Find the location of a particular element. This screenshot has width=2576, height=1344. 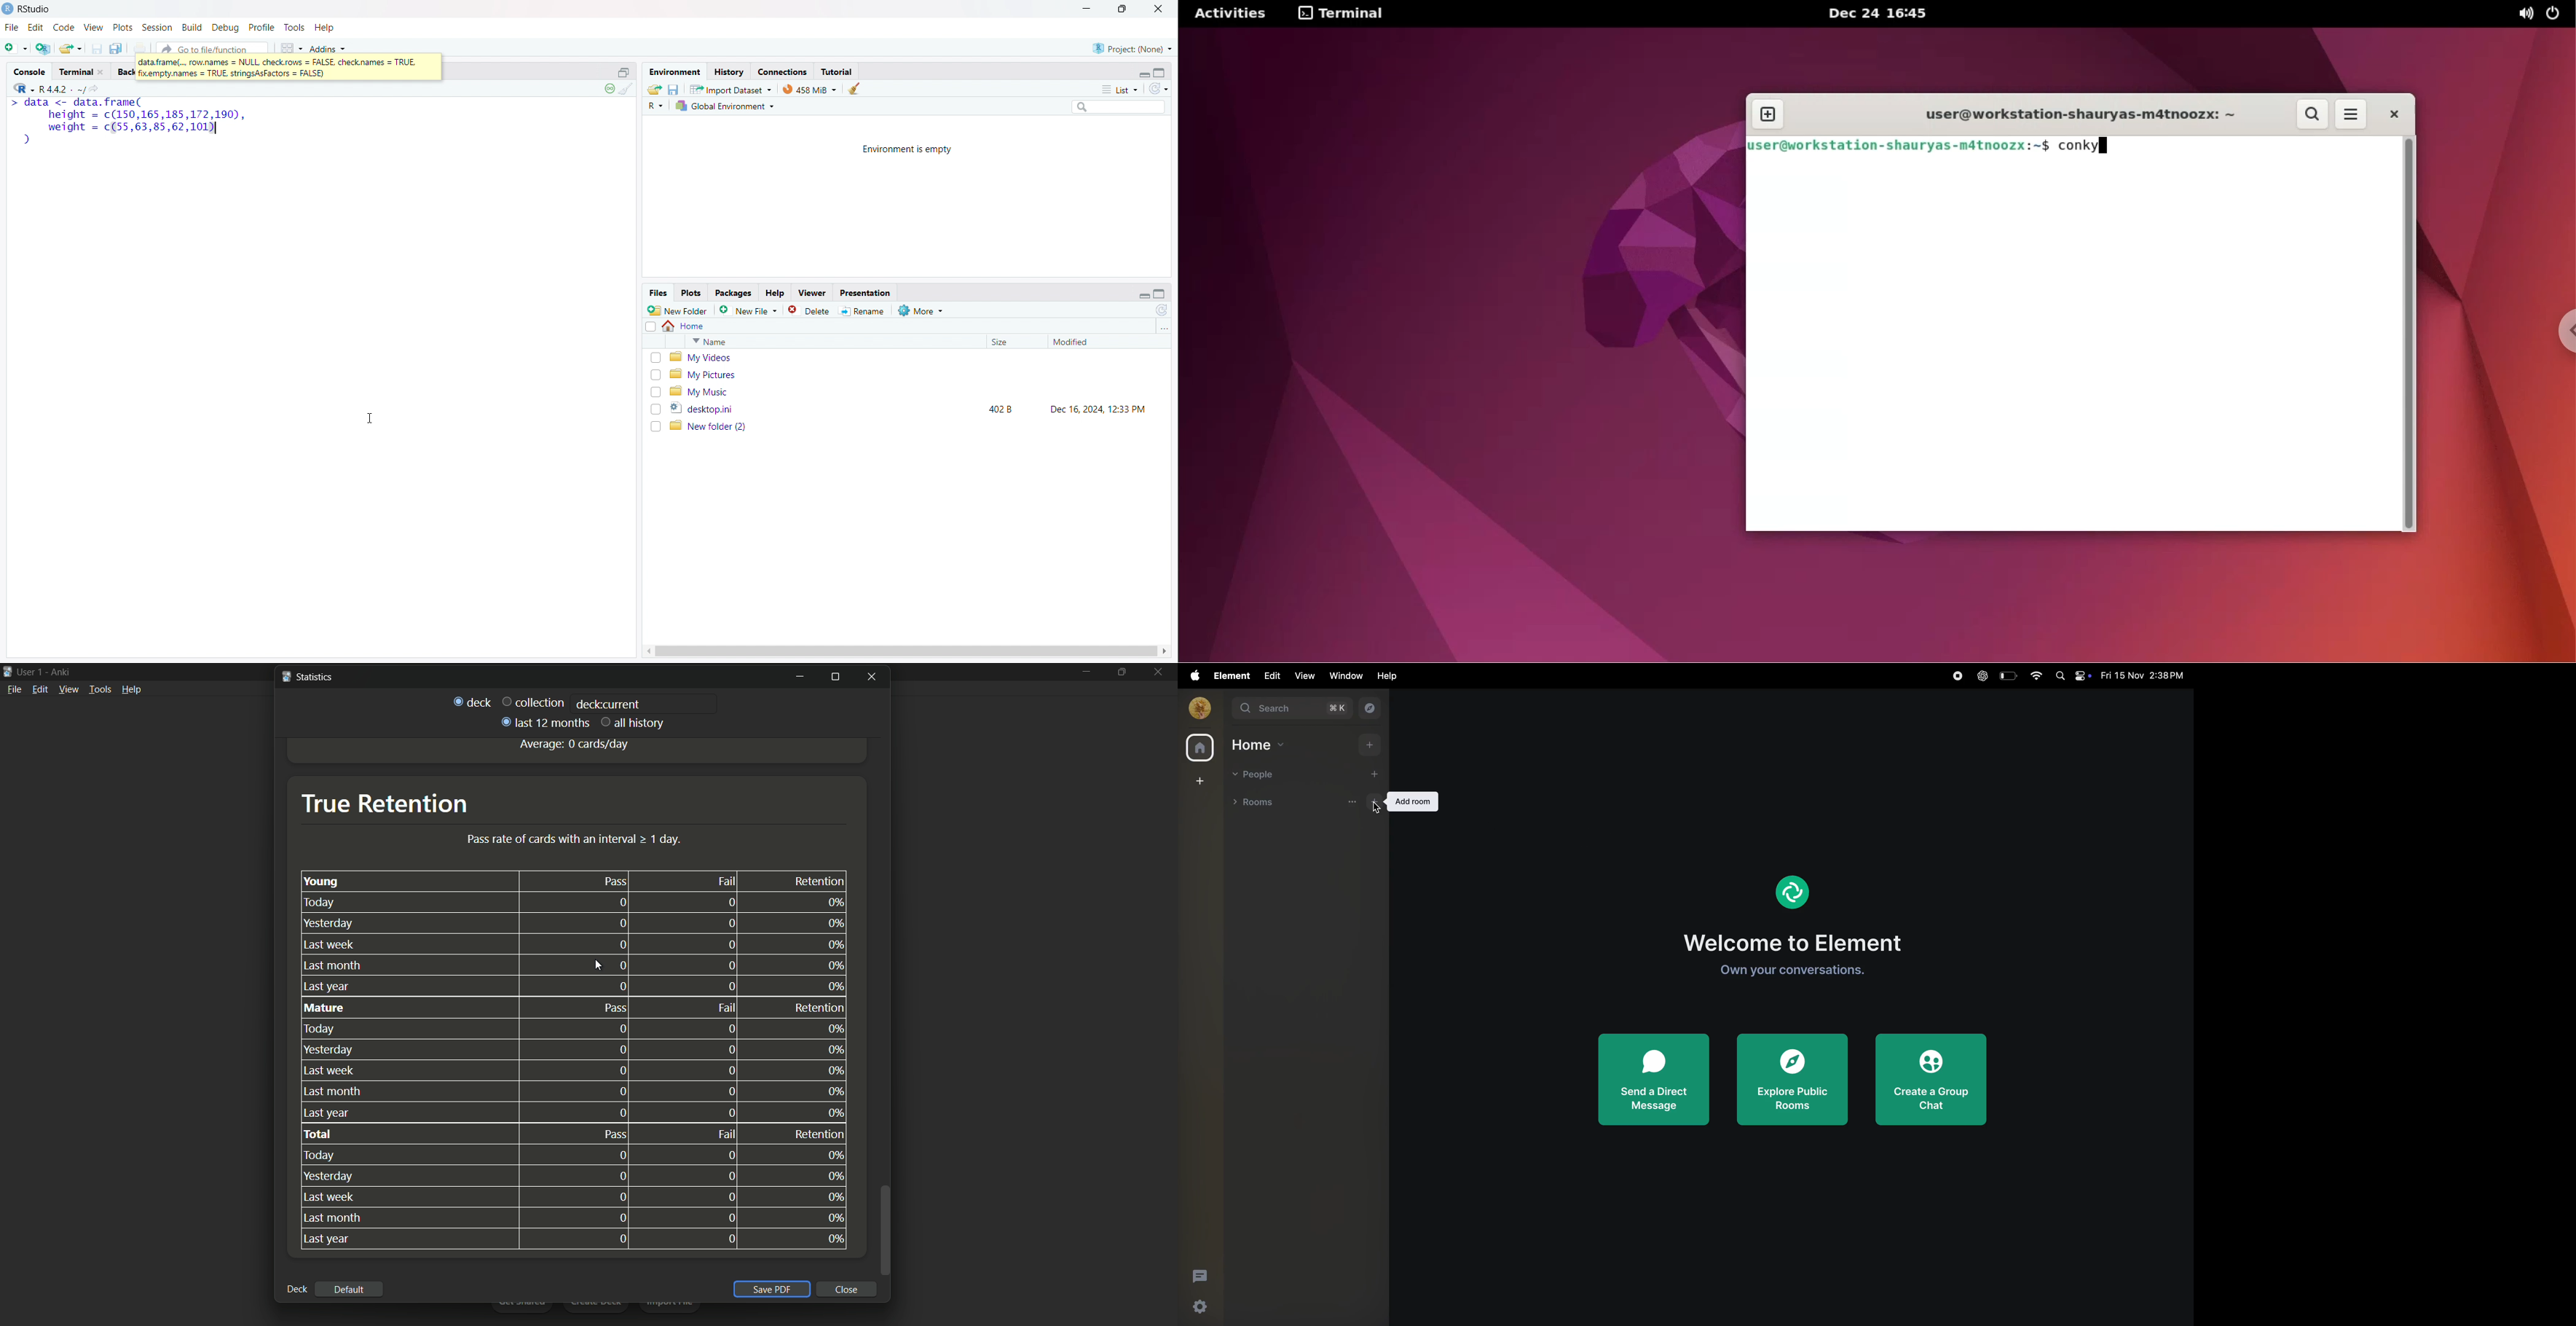

close is located at coordinates (100, 72).